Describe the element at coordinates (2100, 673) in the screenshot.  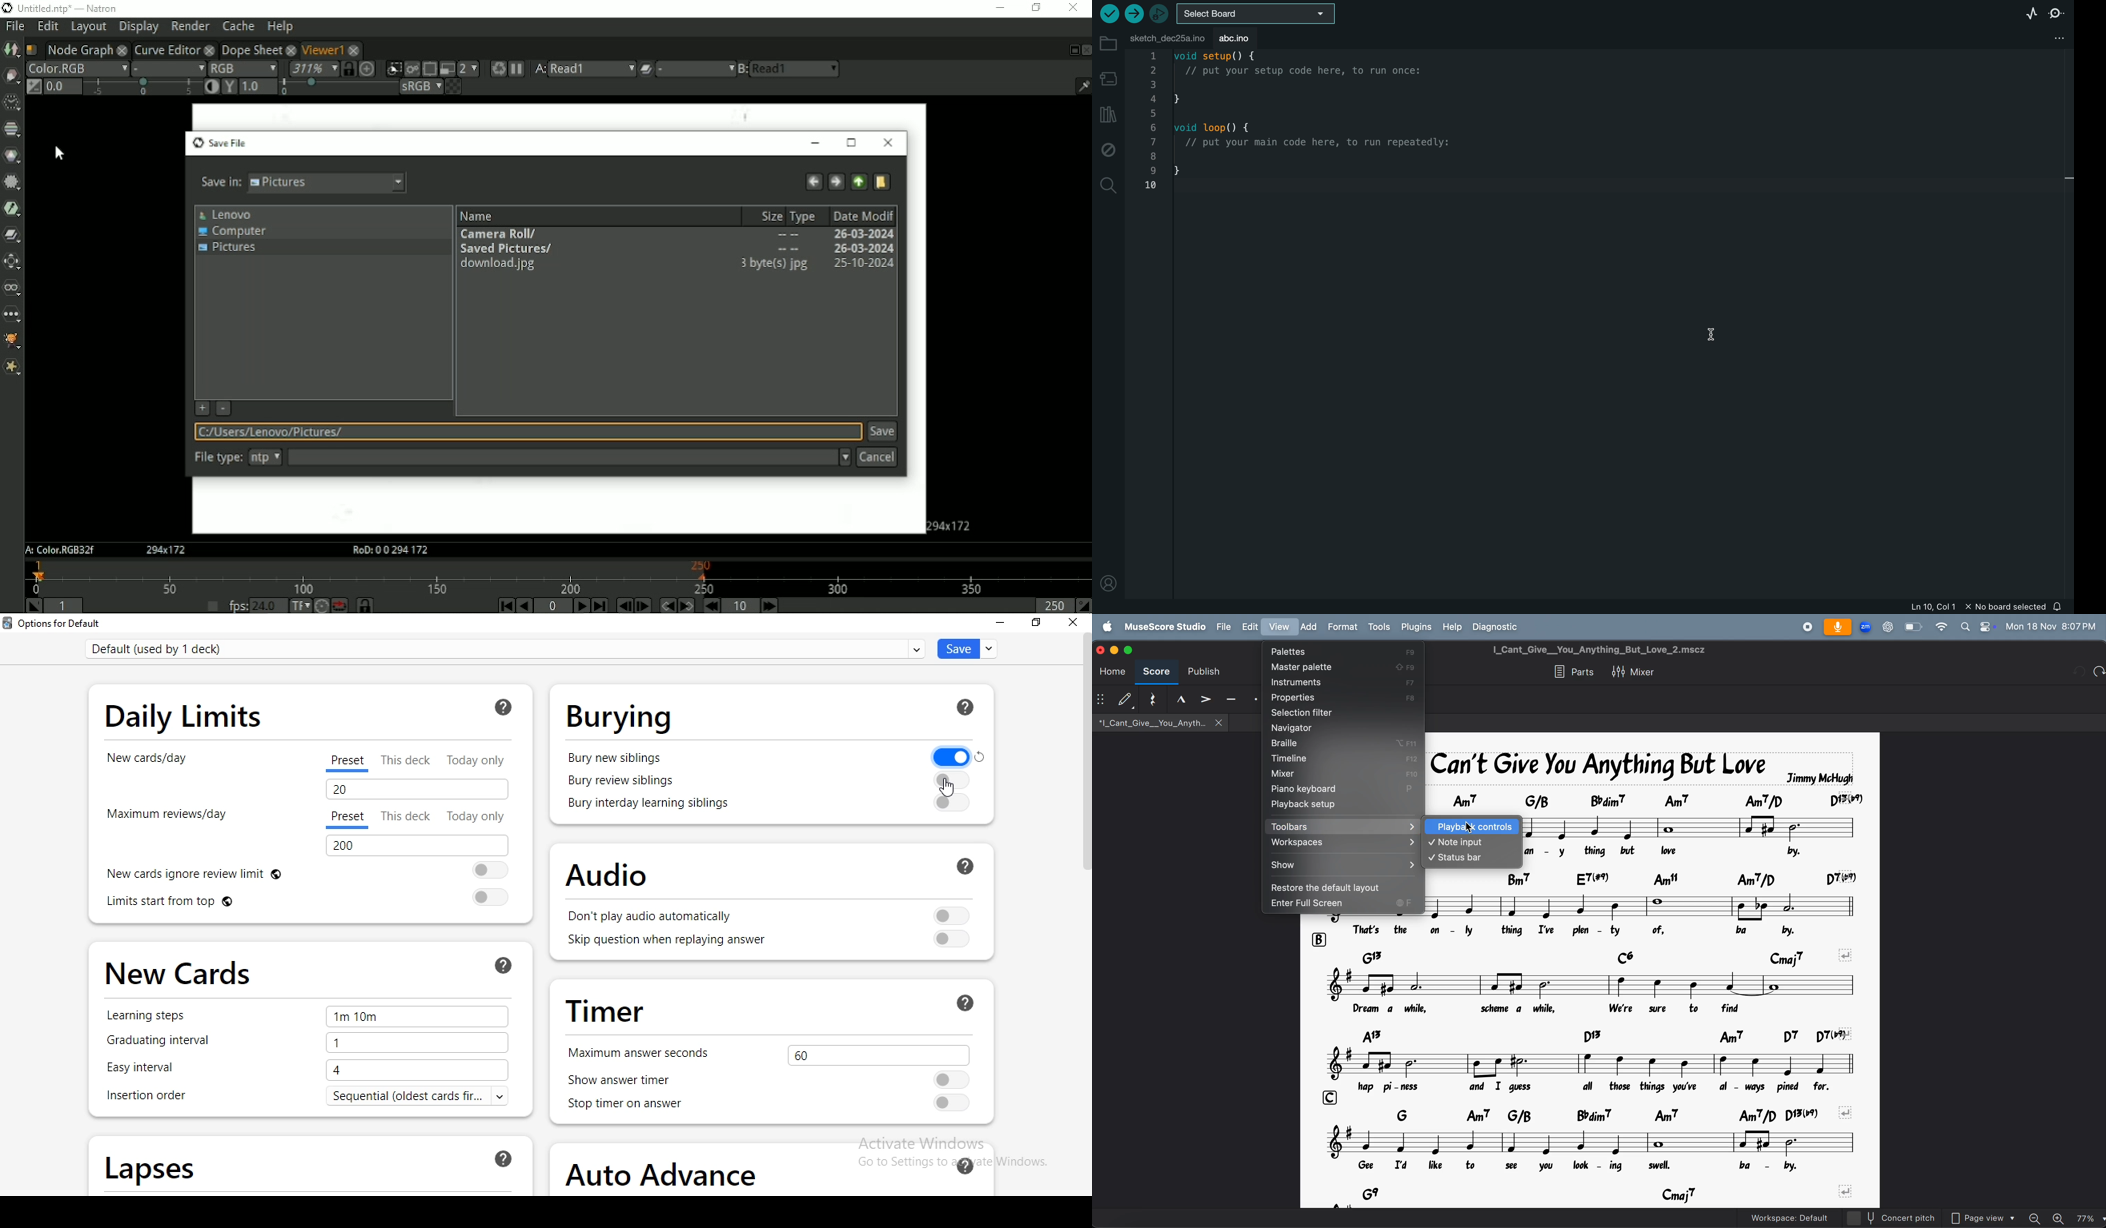
I see `undo` at that location.